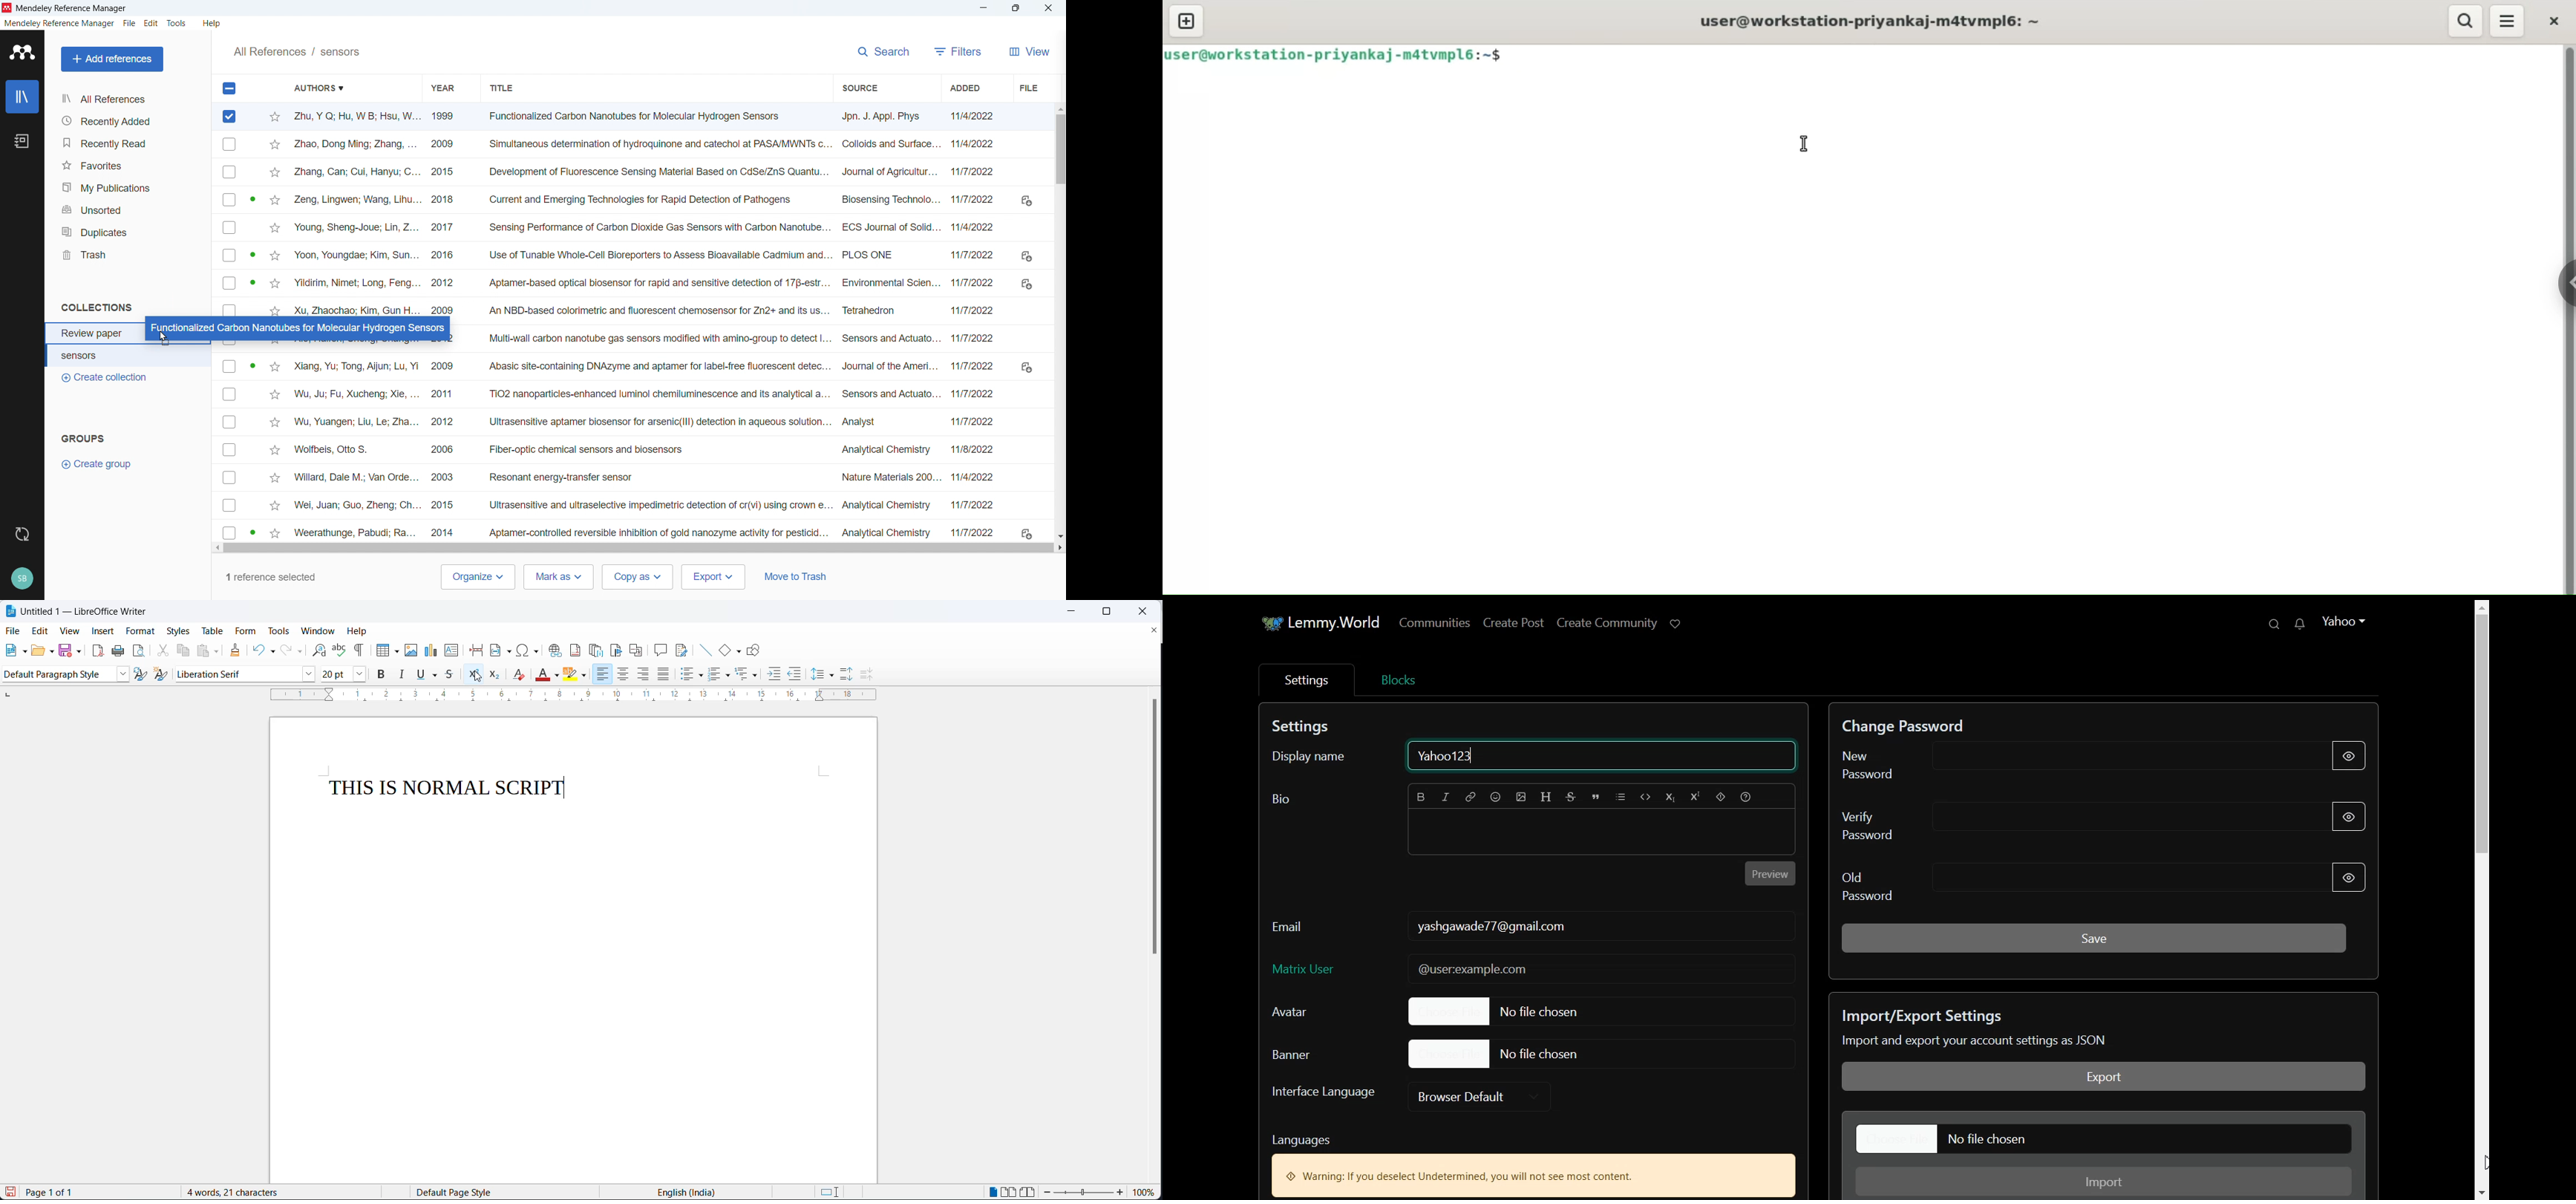 Image resolution: width=2576 pixels, height=1204 pixels. What do you see at coordinates (454, 675) in the screenshot?
I see `strike through` at bounding box center [454, 675].